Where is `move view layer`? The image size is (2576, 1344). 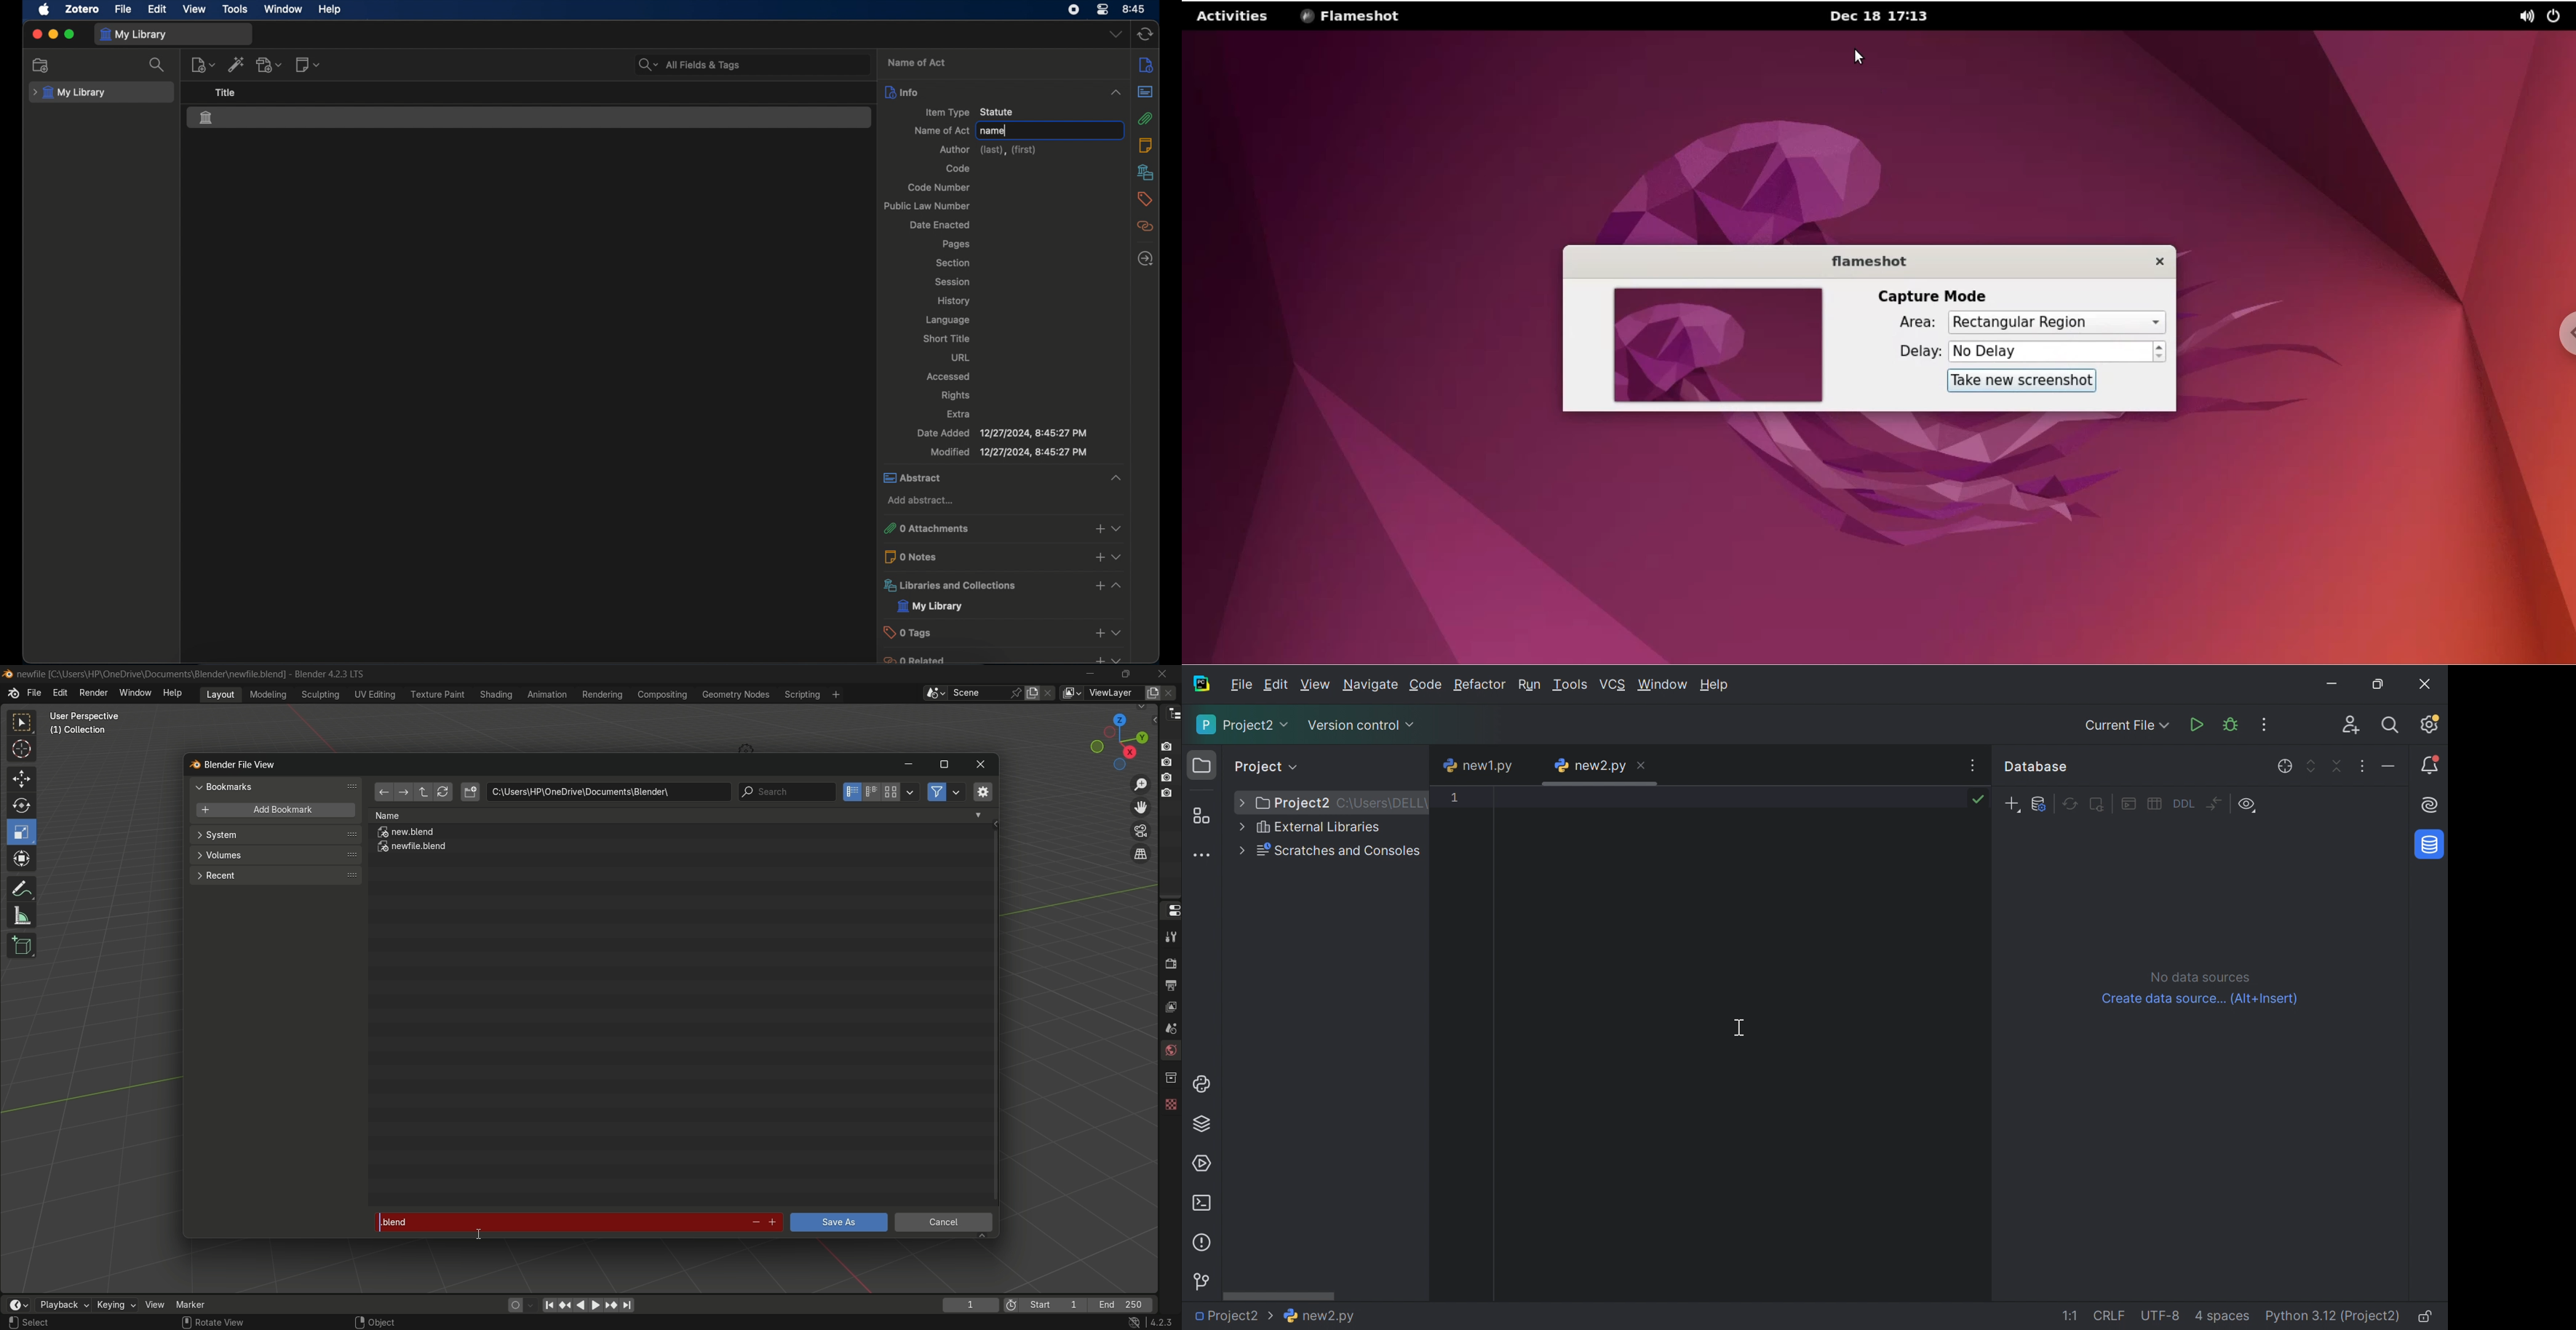 move view layer is located at coordinates (1141, 807).